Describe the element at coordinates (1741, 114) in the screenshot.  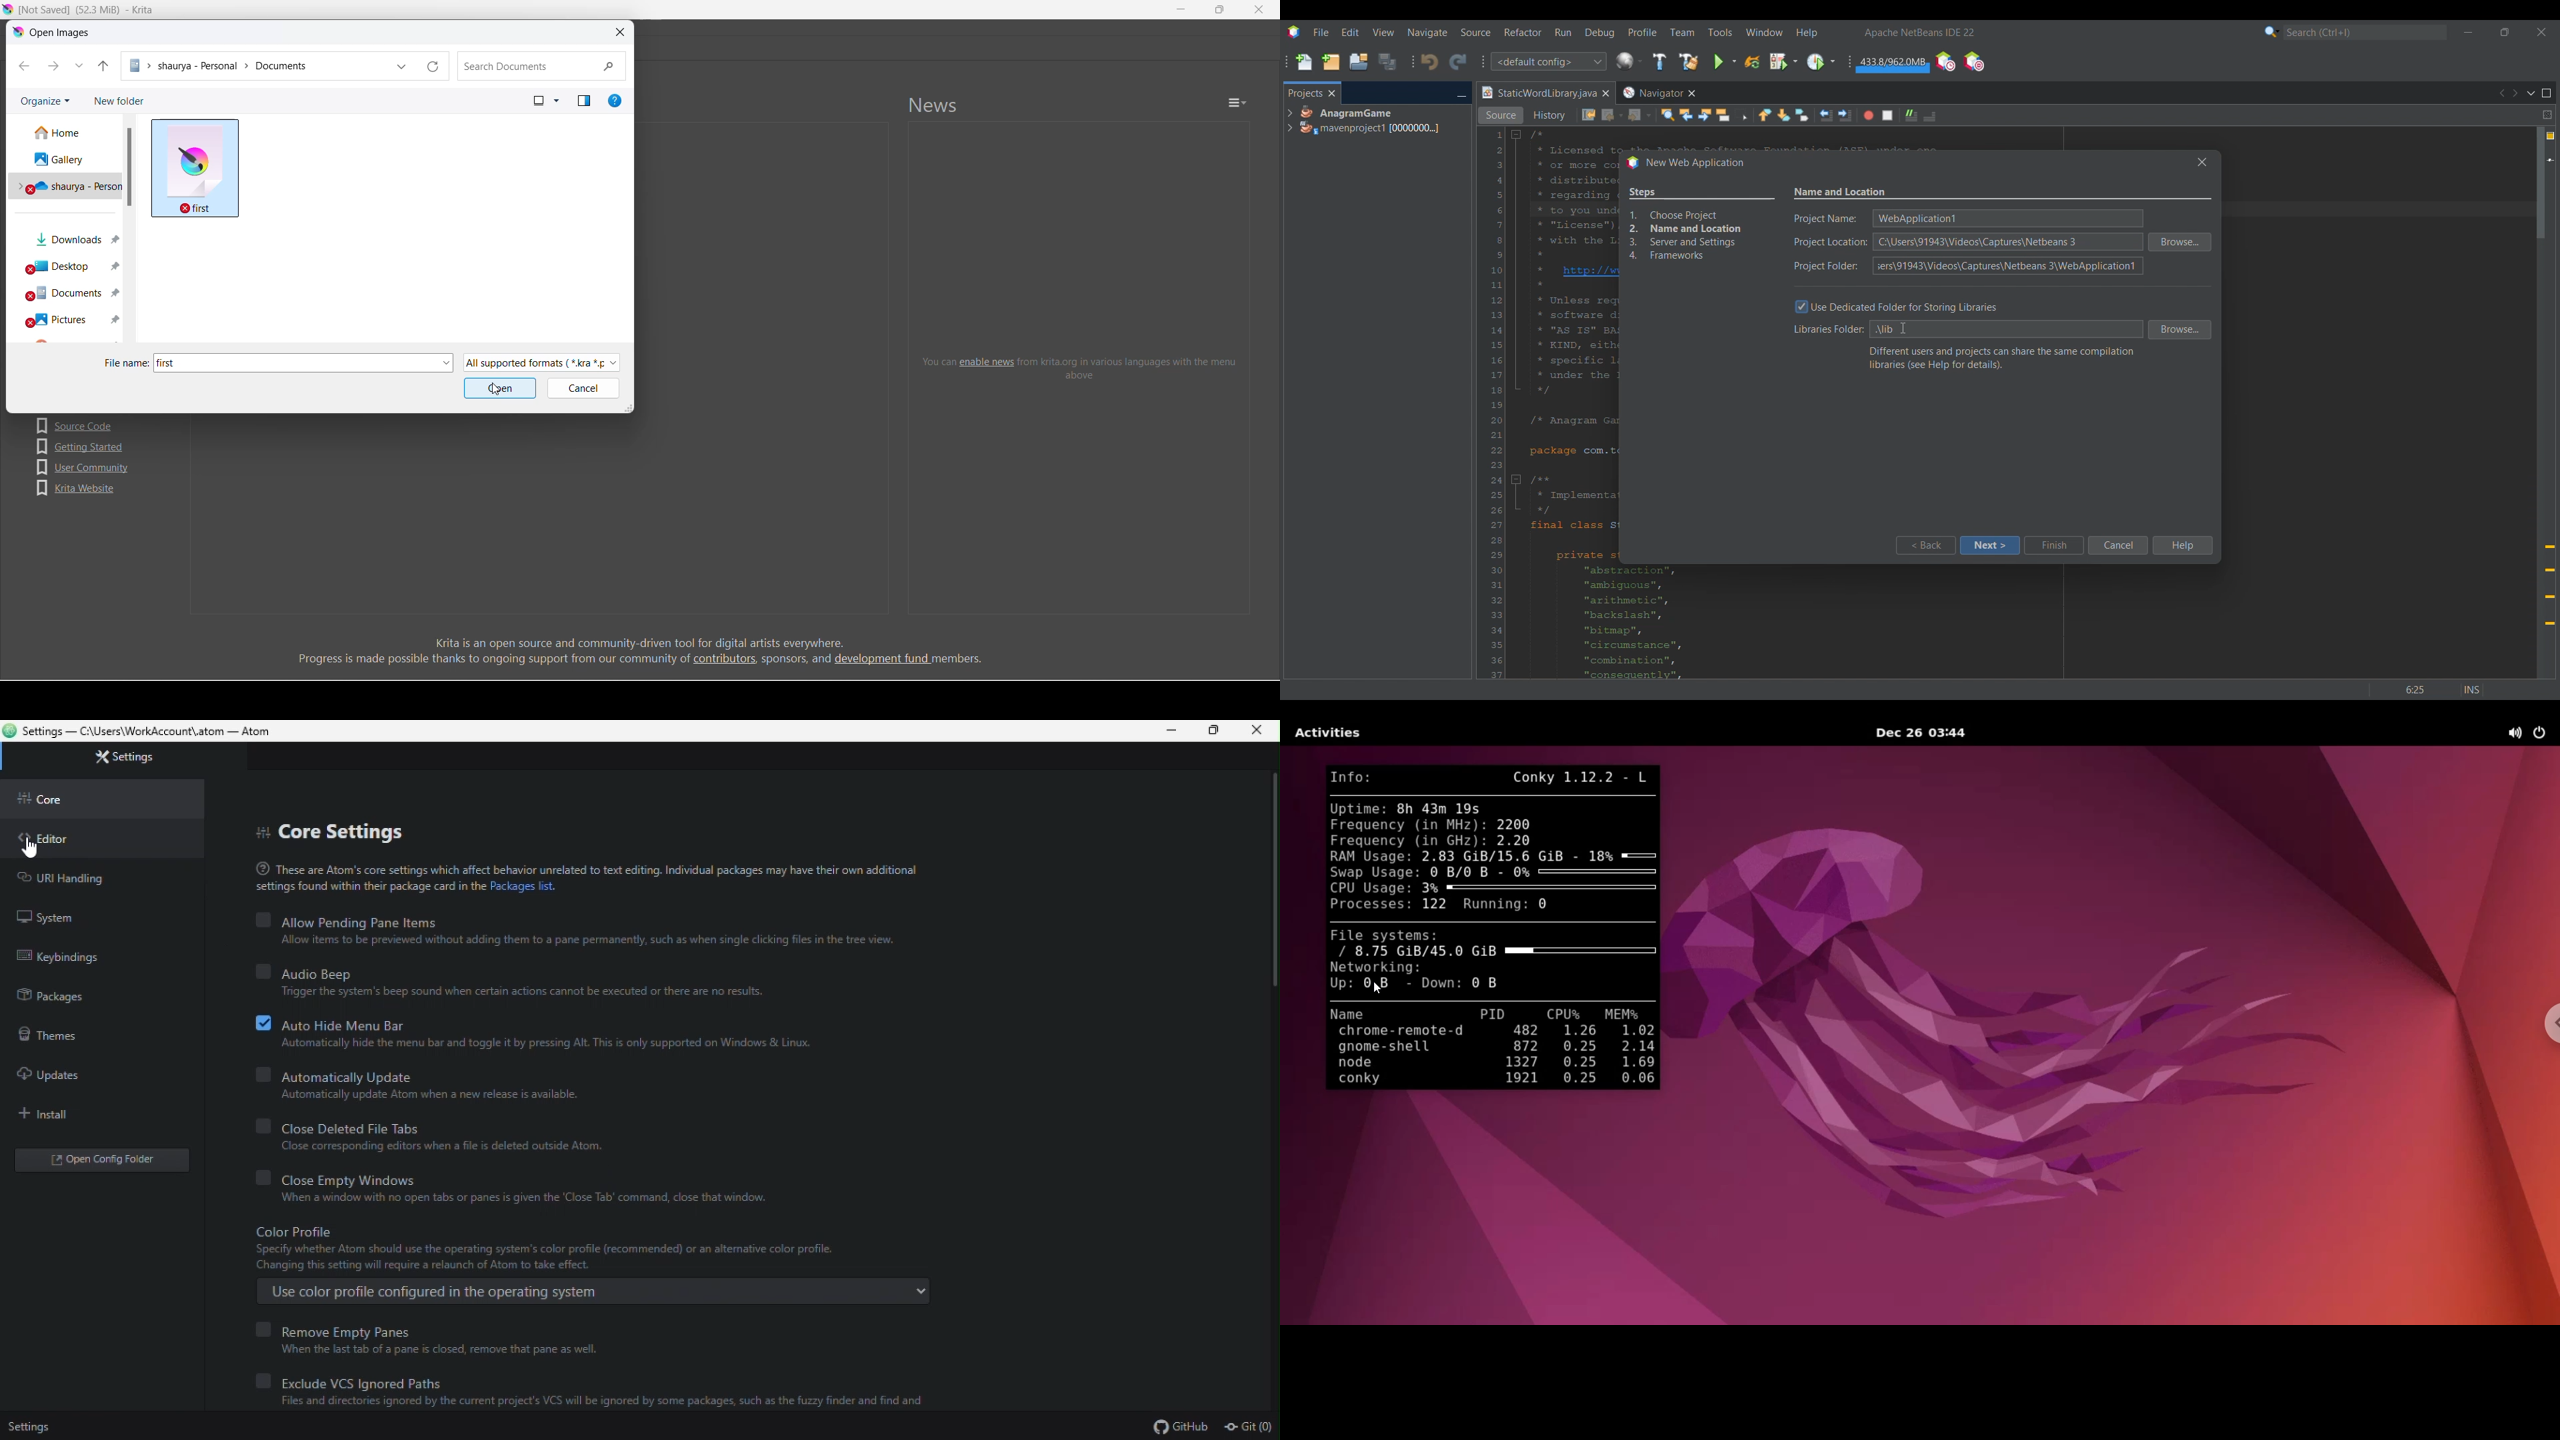
I see `Toggle rectangular selection` at that location.